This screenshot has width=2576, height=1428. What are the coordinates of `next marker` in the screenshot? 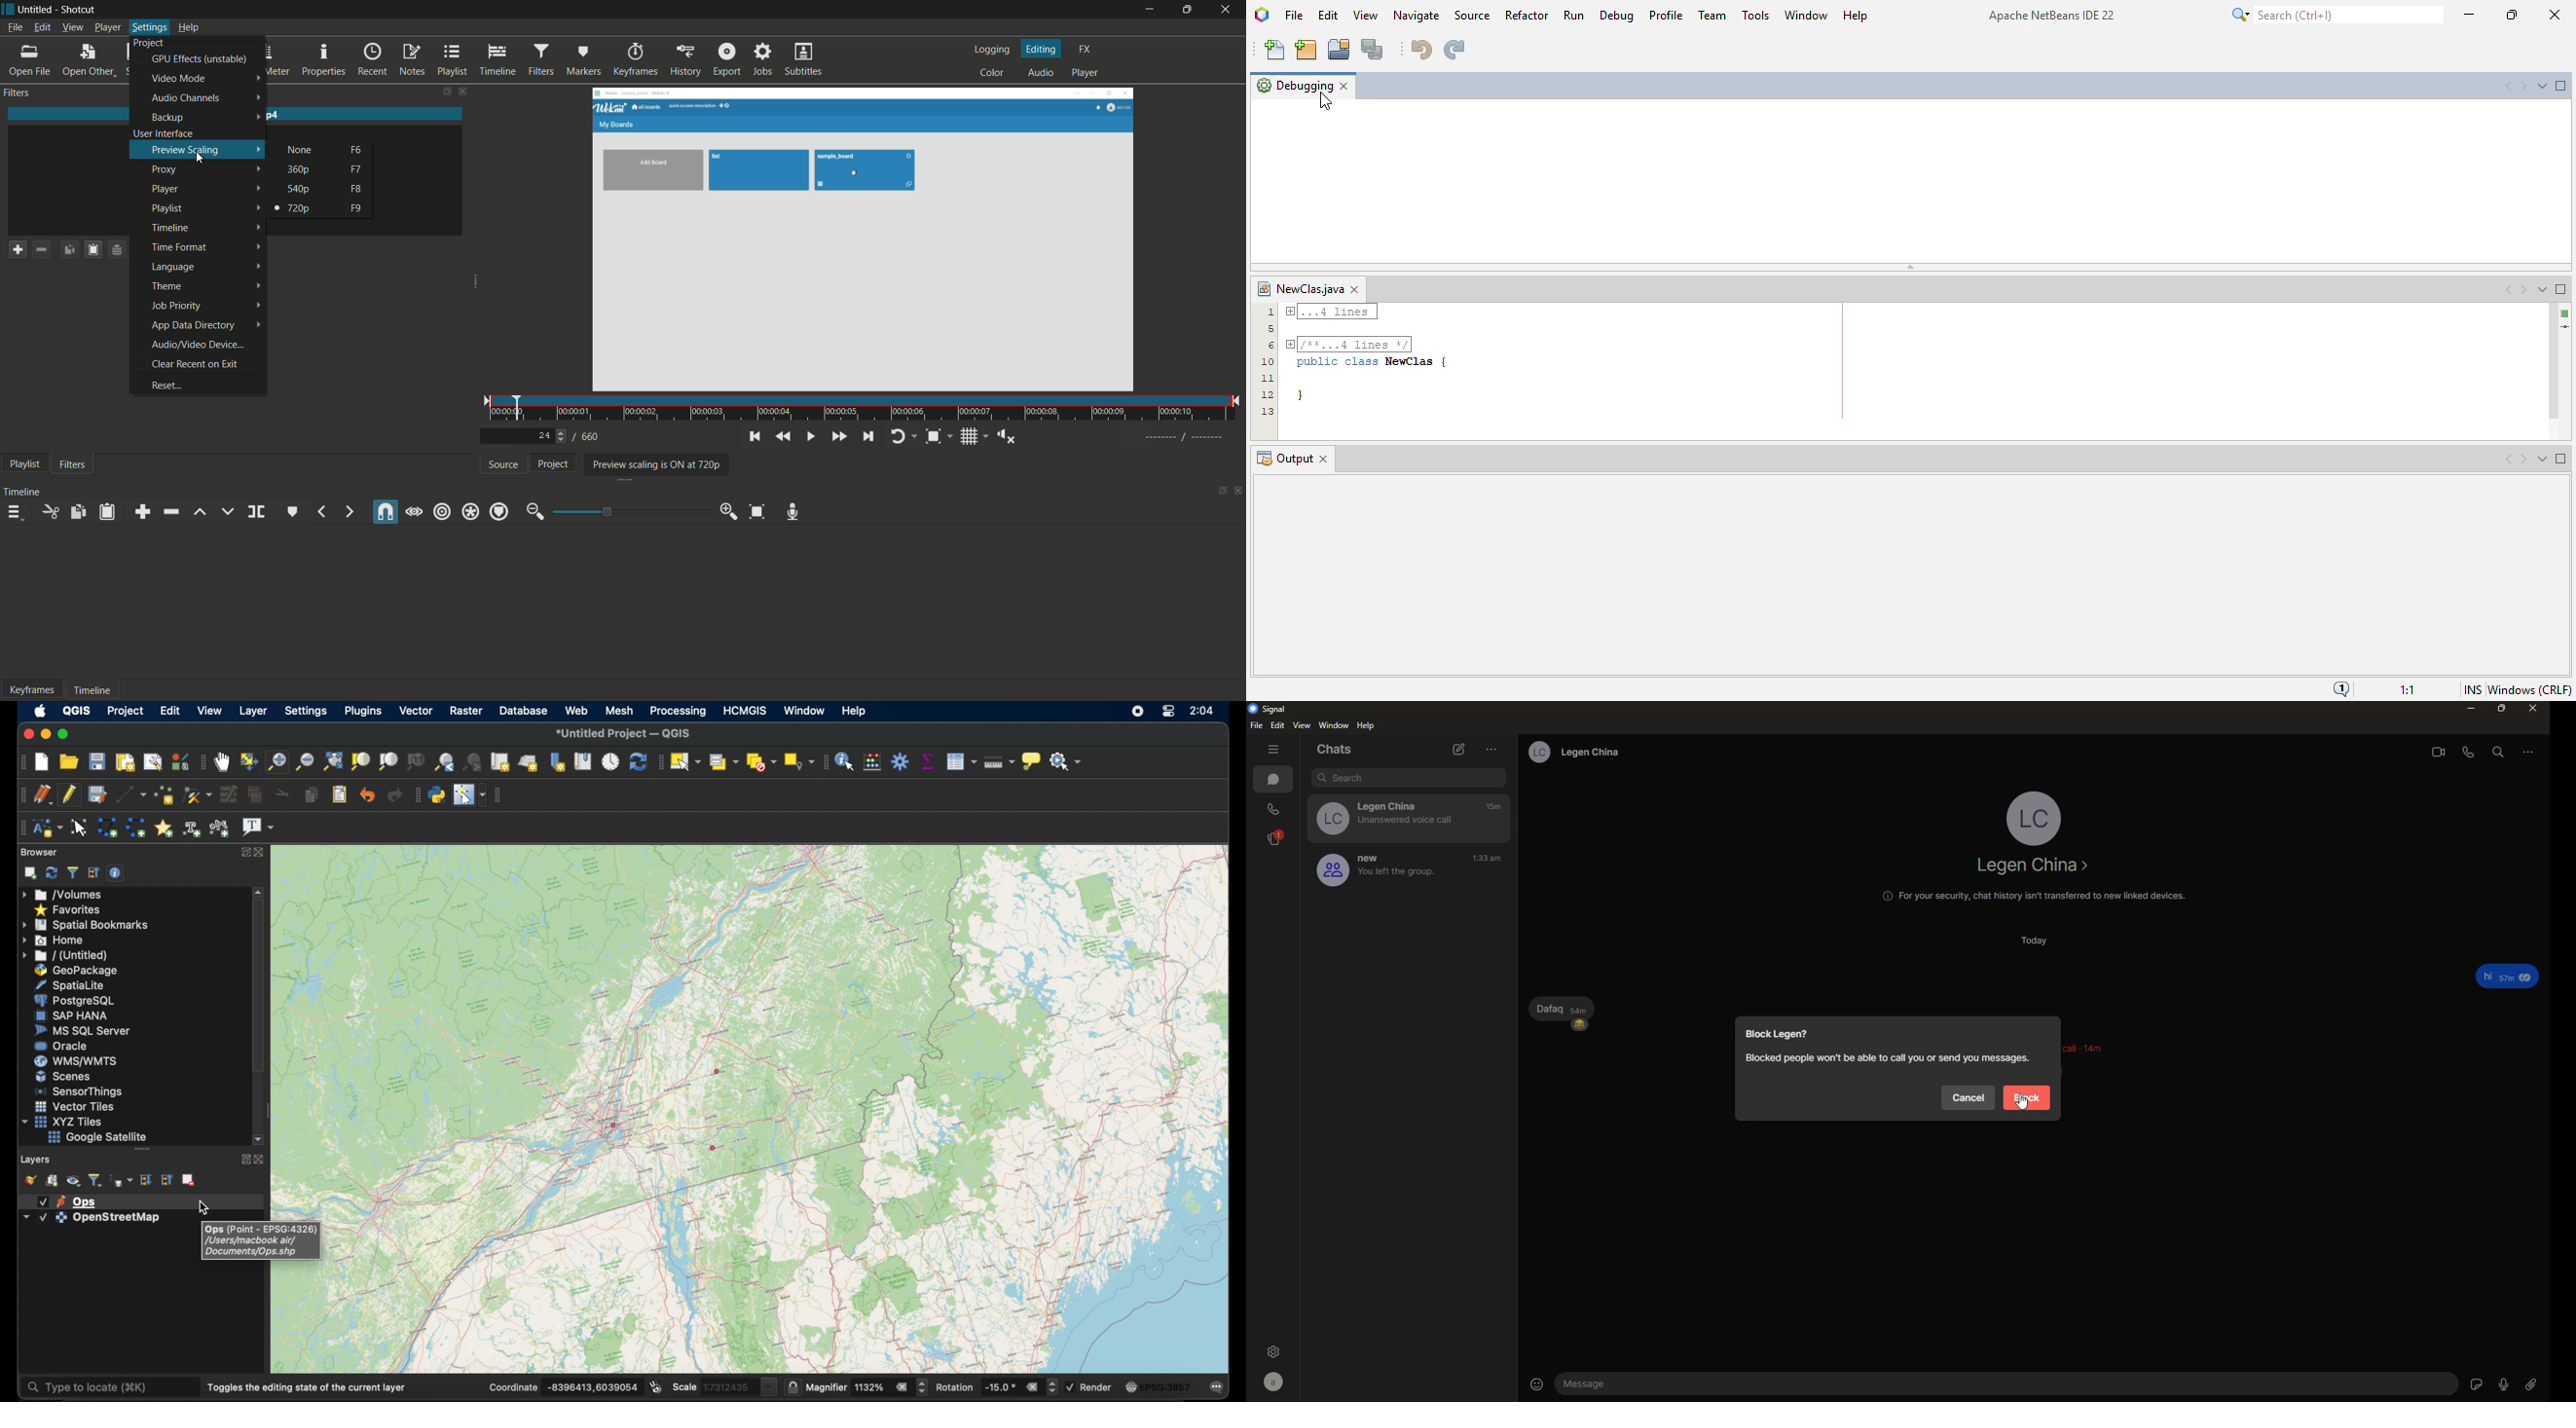 It's located at (349, 511).